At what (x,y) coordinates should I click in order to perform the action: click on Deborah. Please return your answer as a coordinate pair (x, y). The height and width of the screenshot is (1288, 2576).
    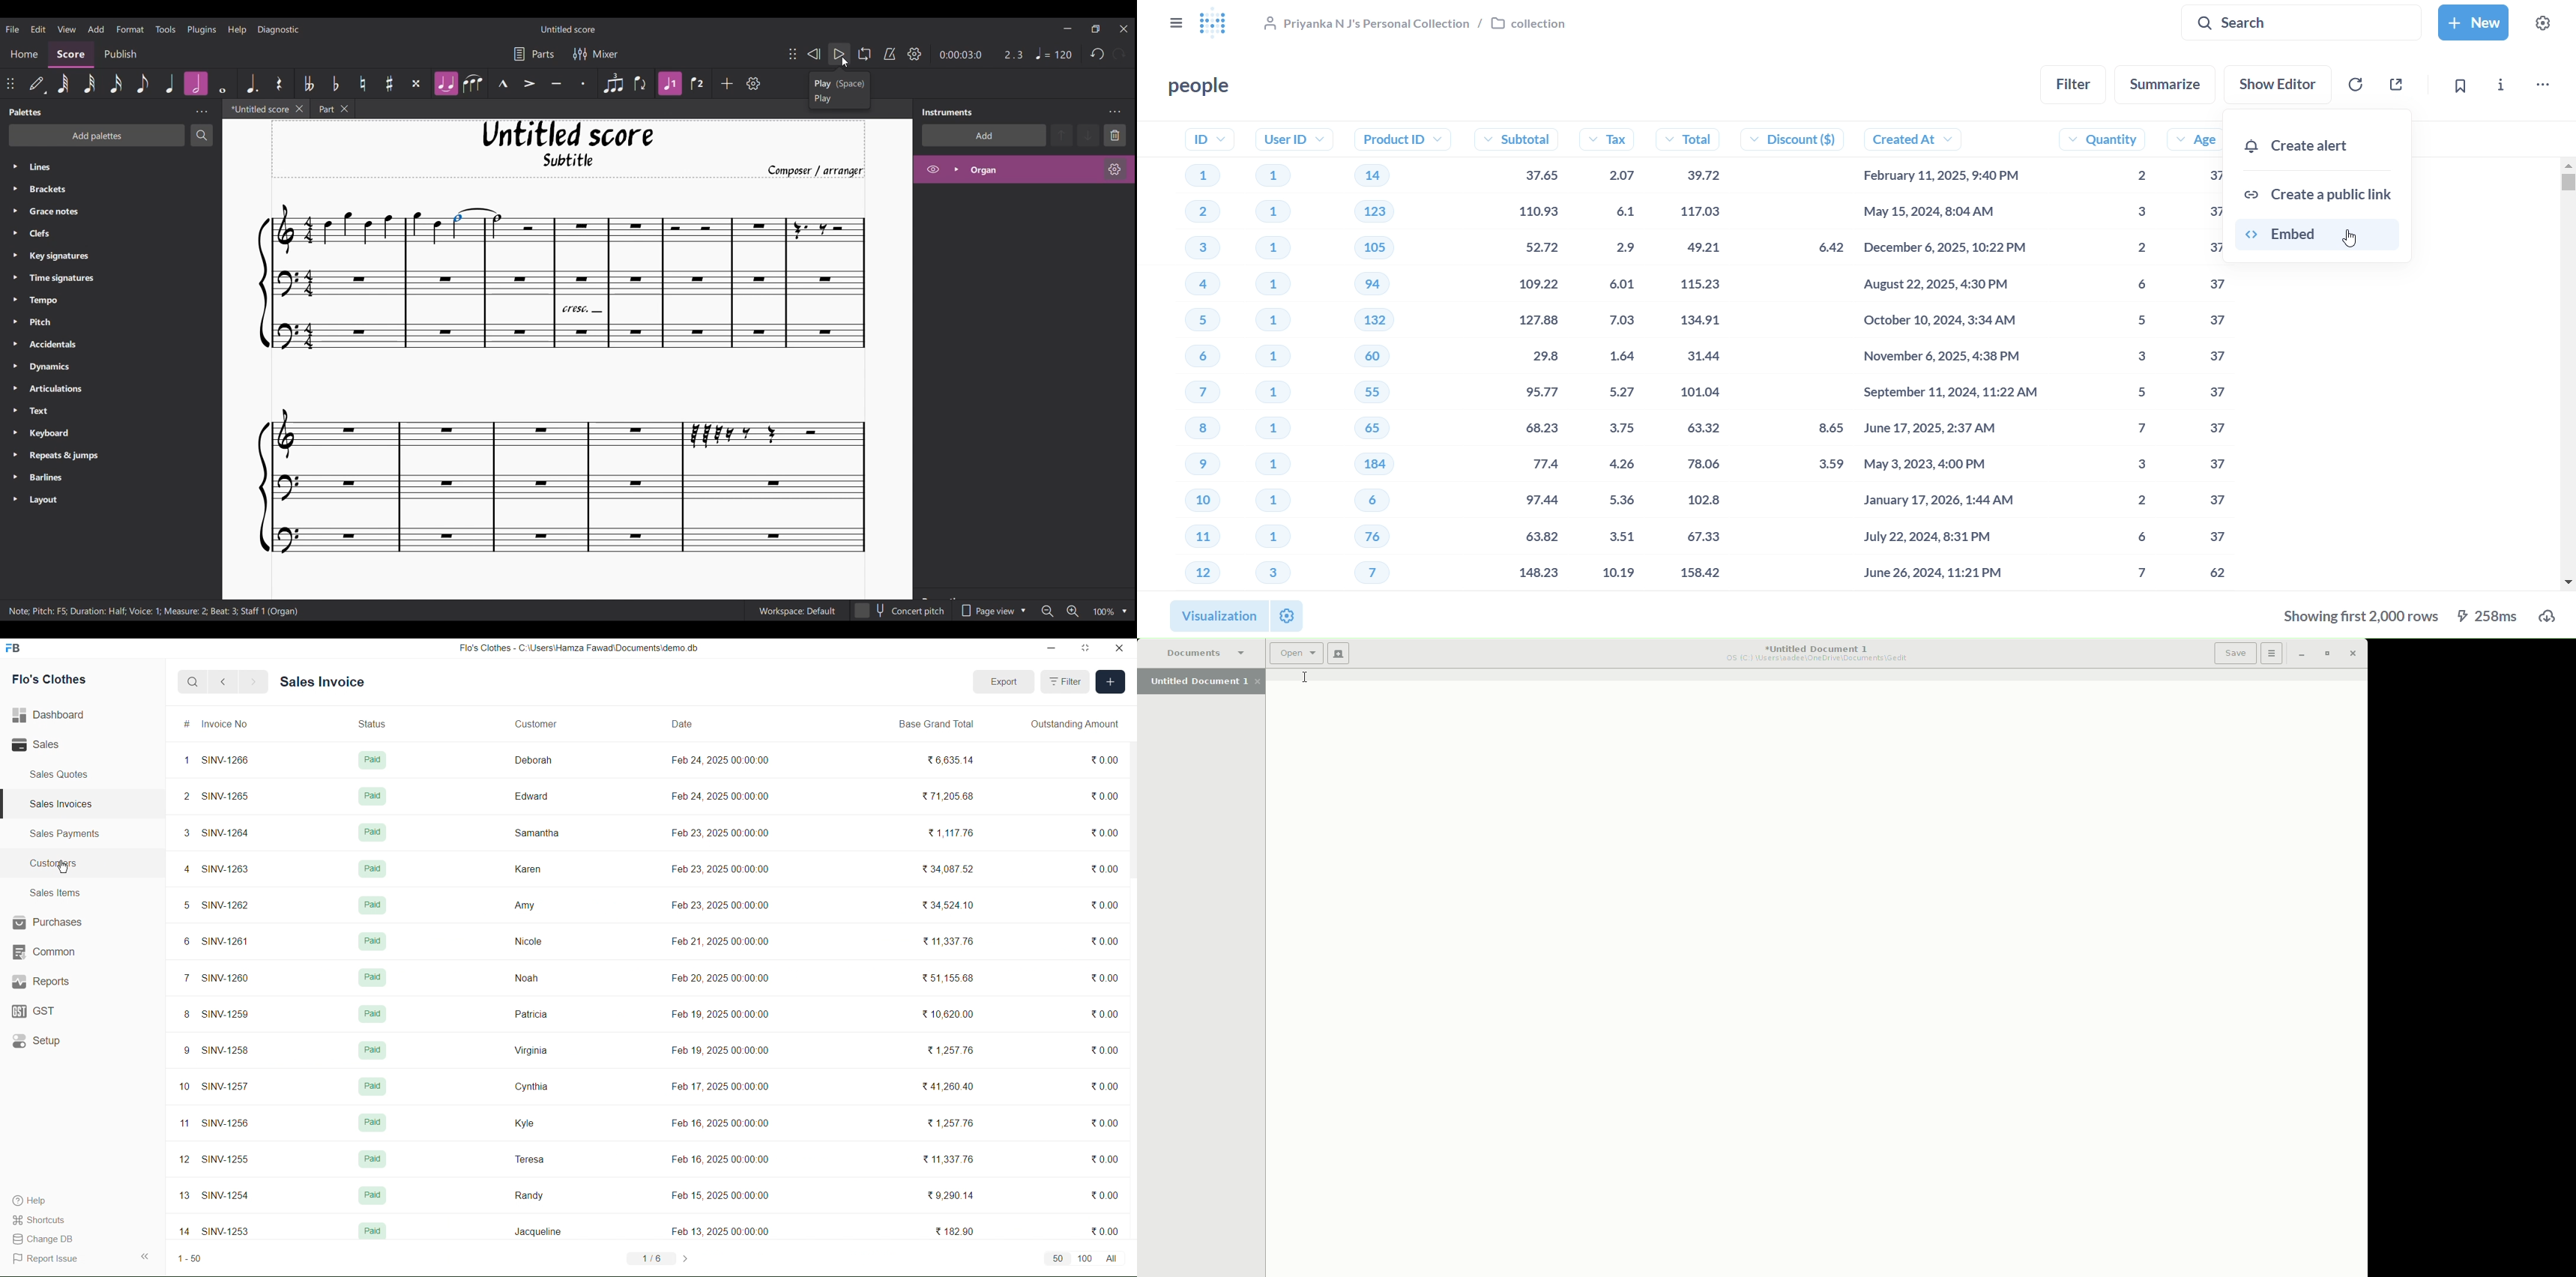
    Looking at the image, I should click on (531, 757).